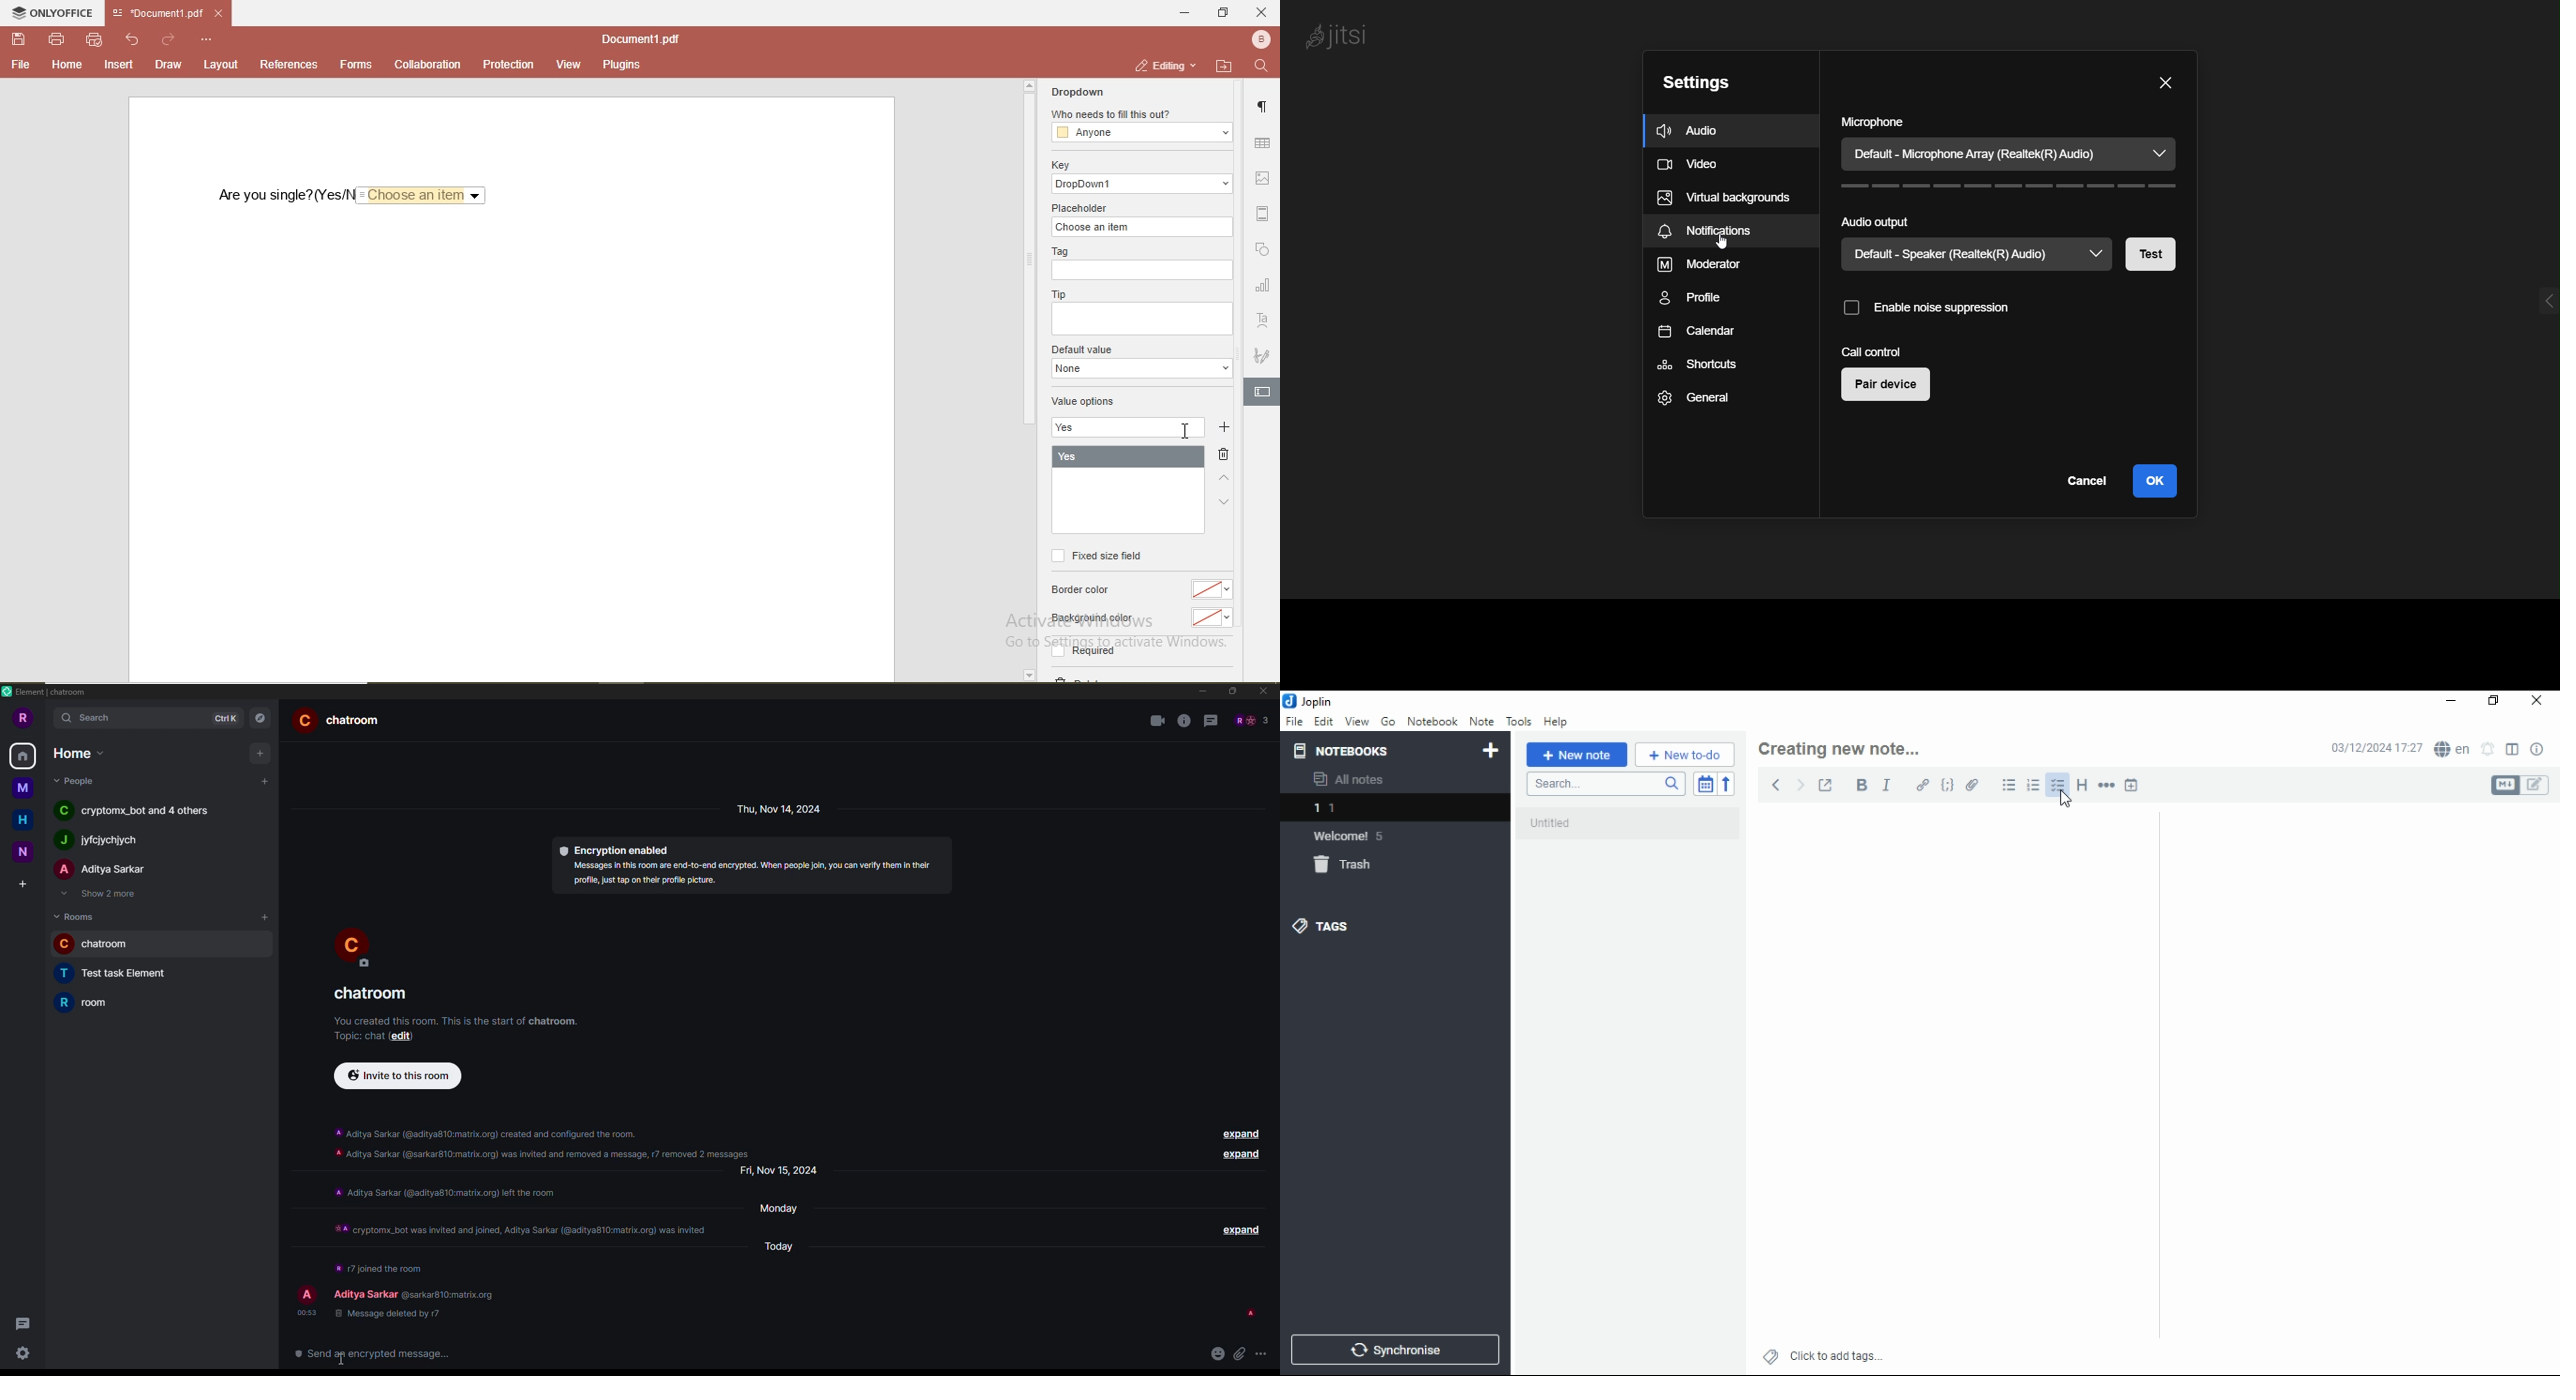 The height and width of the screenshot is (1400, 2576). I want to click on sort order reverse, so click(1726, 783).